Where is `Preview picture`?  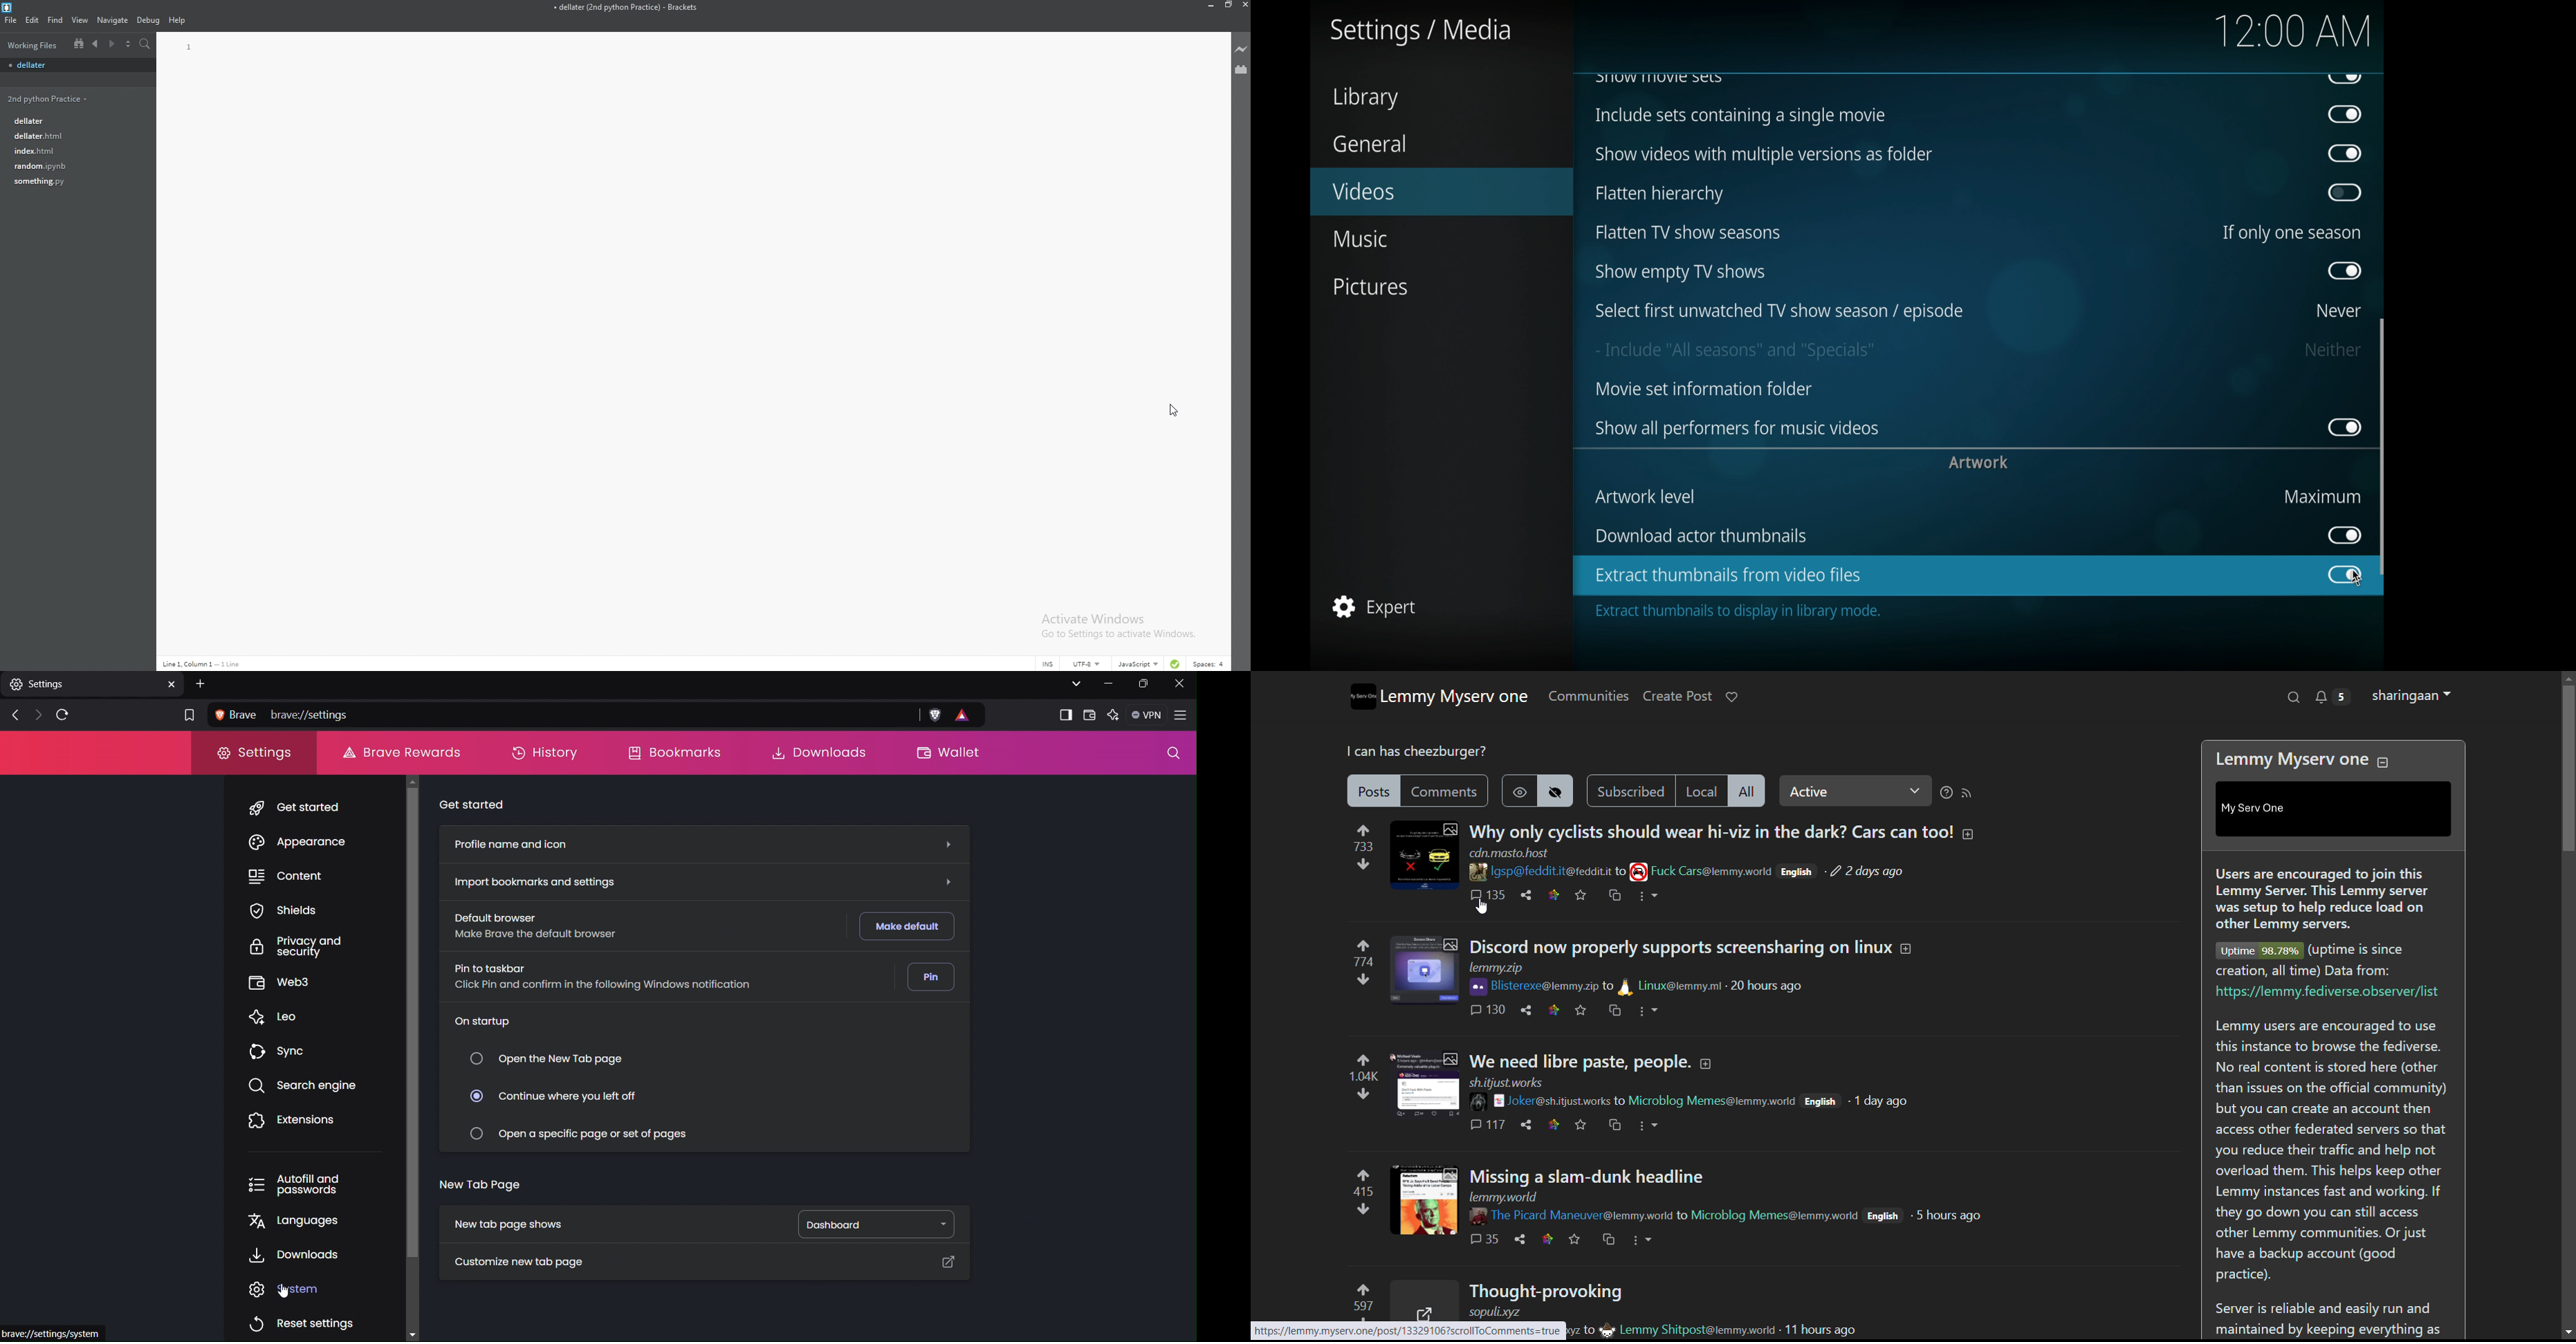 Preview picture is located at coordinates (1425, 1087).